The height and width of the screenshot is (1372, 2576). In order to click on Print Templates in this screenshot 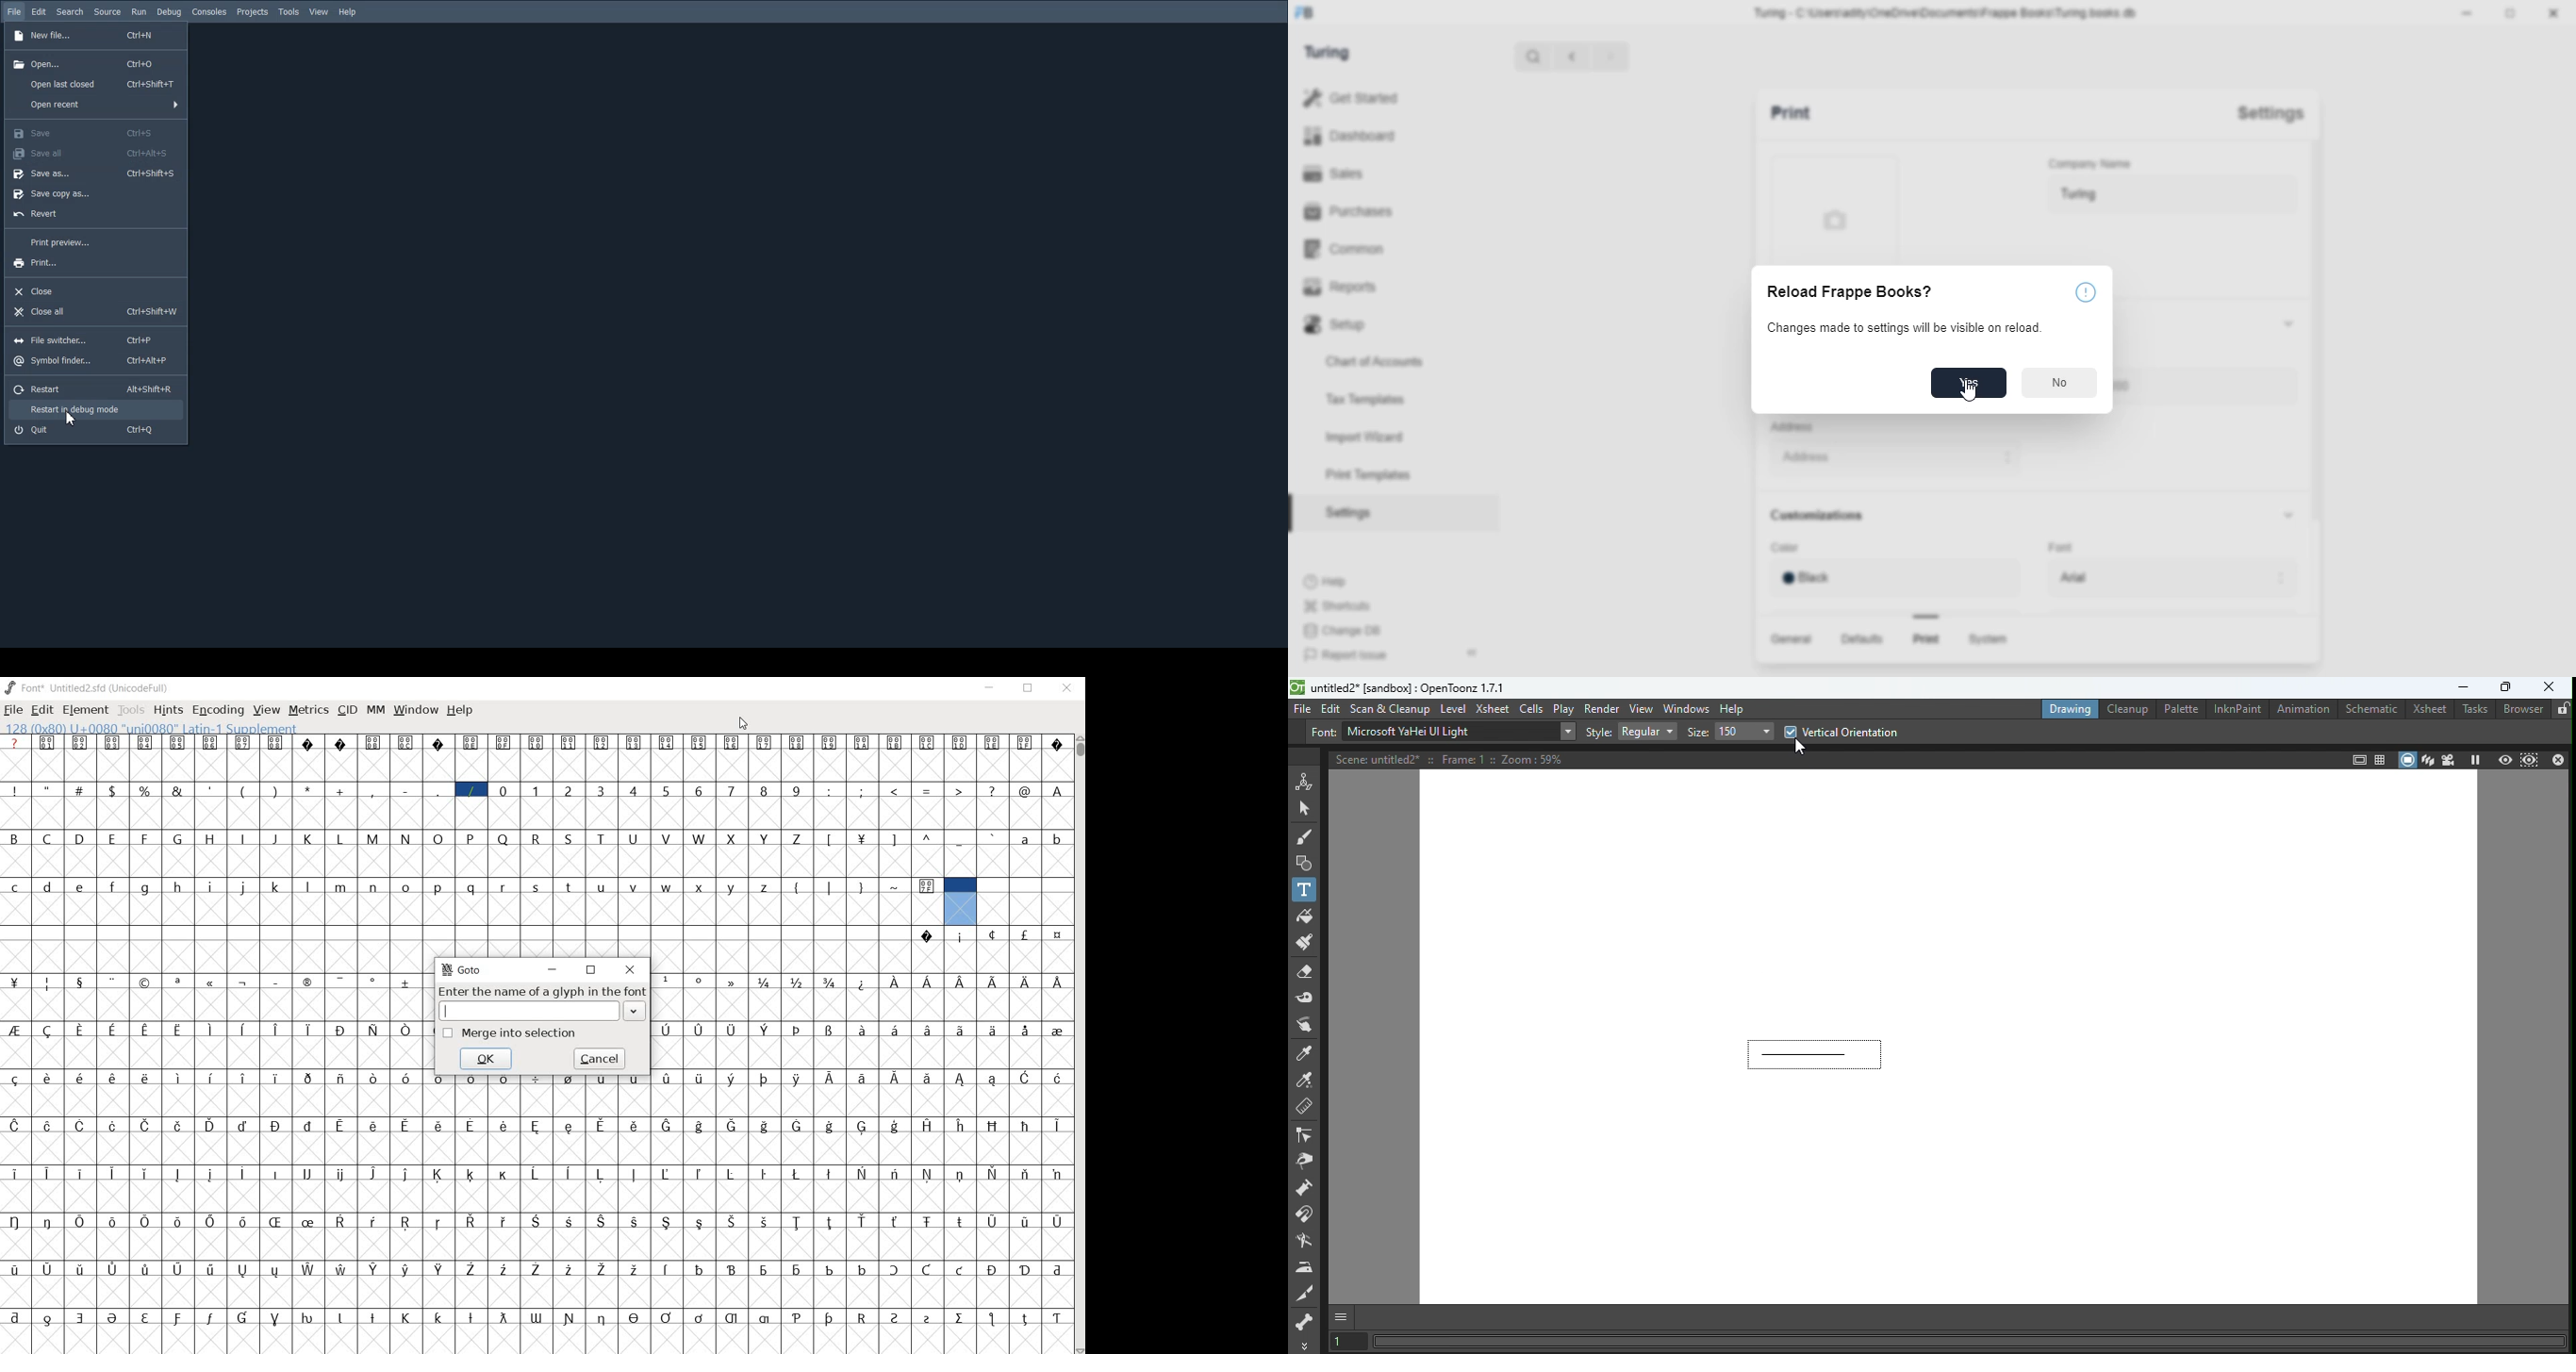, I will do `click(1388, 474)`.